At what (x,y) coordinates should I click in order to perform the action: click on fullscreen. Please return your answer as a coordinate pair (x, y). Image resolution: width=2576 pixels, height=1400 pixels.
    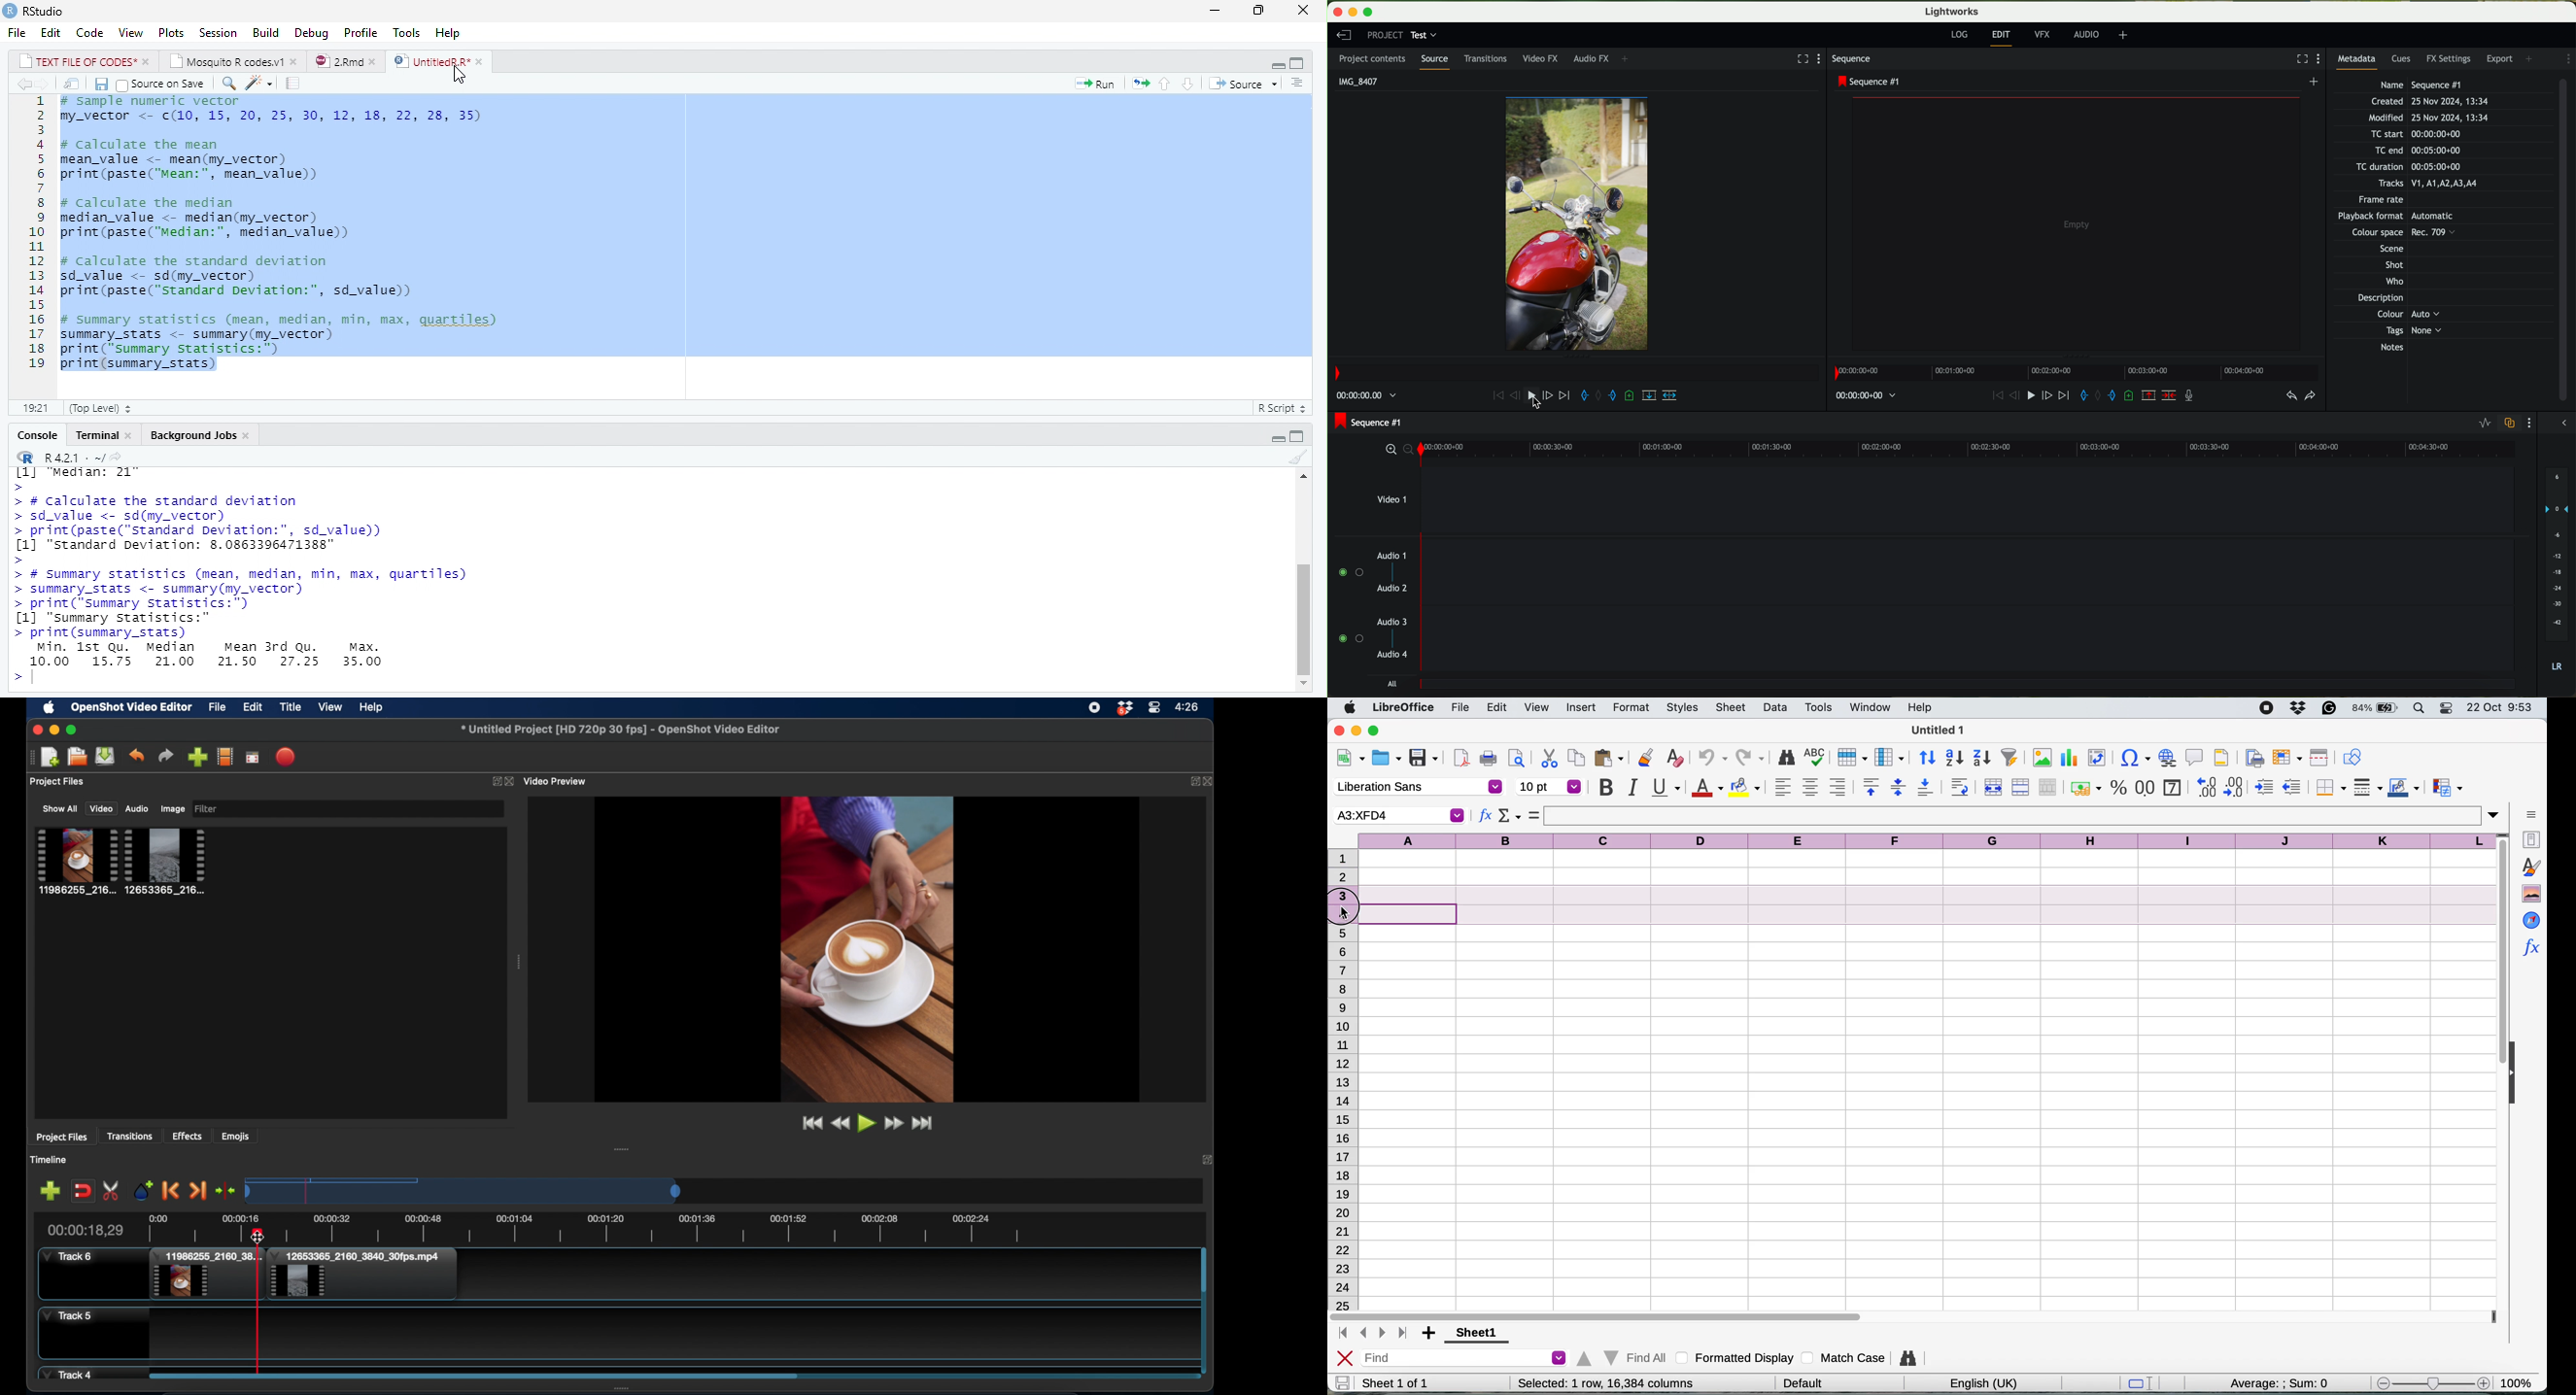
    Looking at the image, I should click on (2299, 59).